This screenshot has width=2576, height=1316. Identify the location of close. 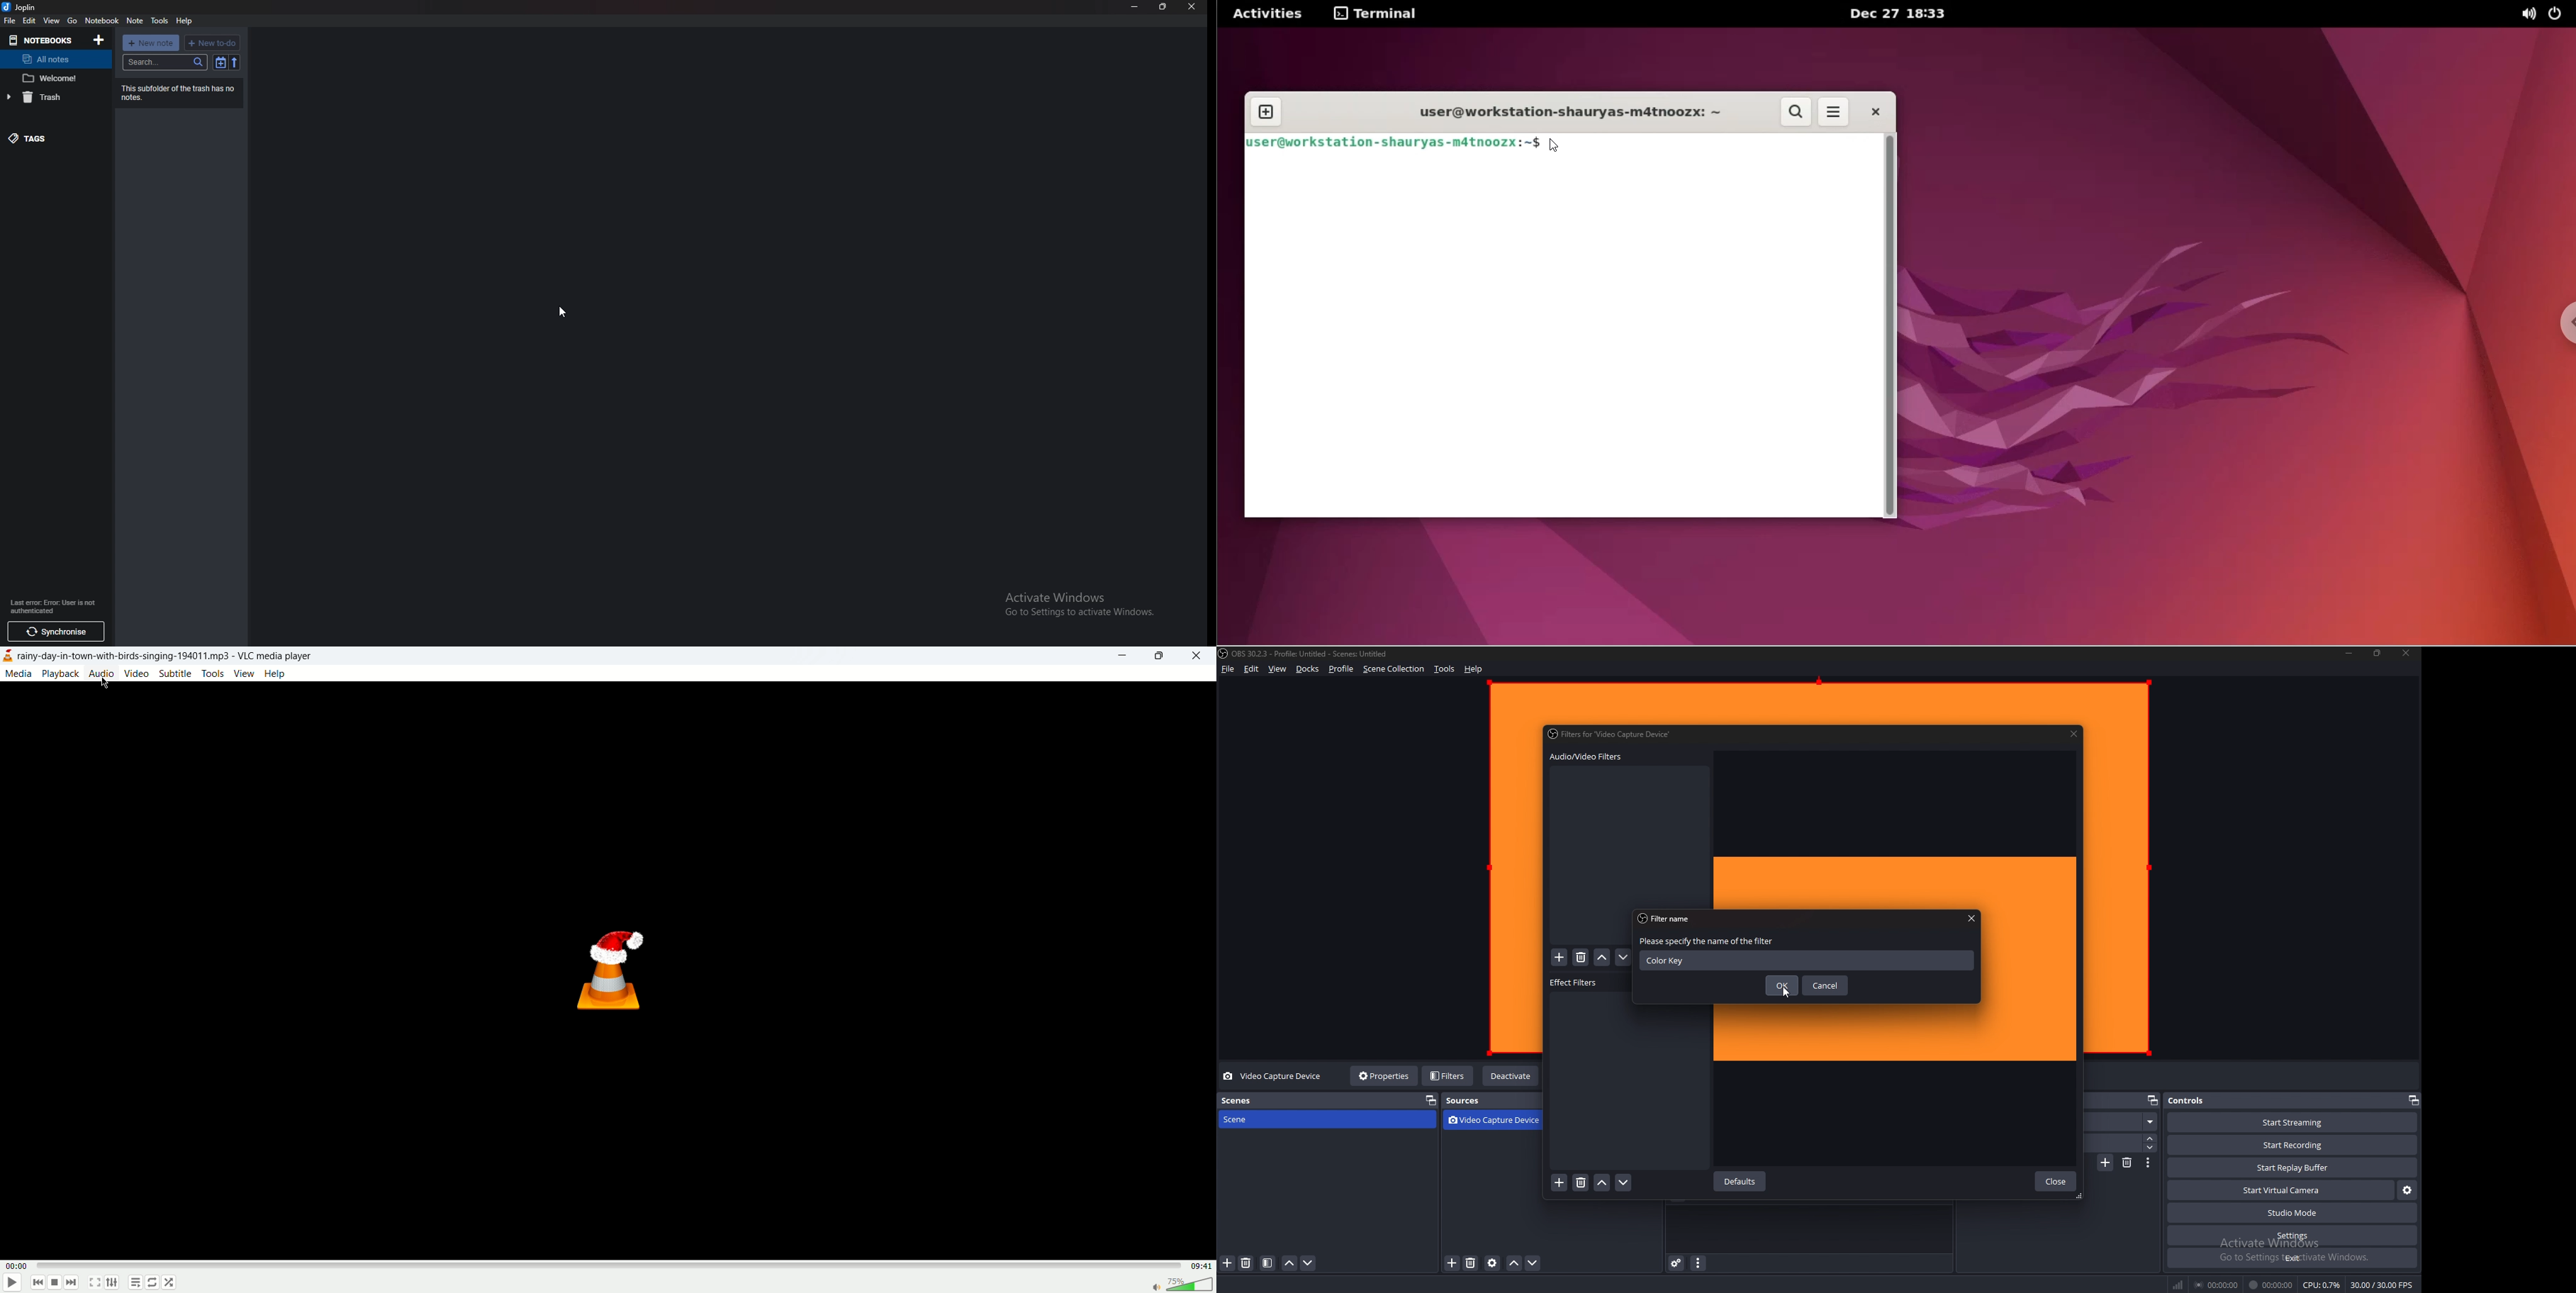
(1199, 655).